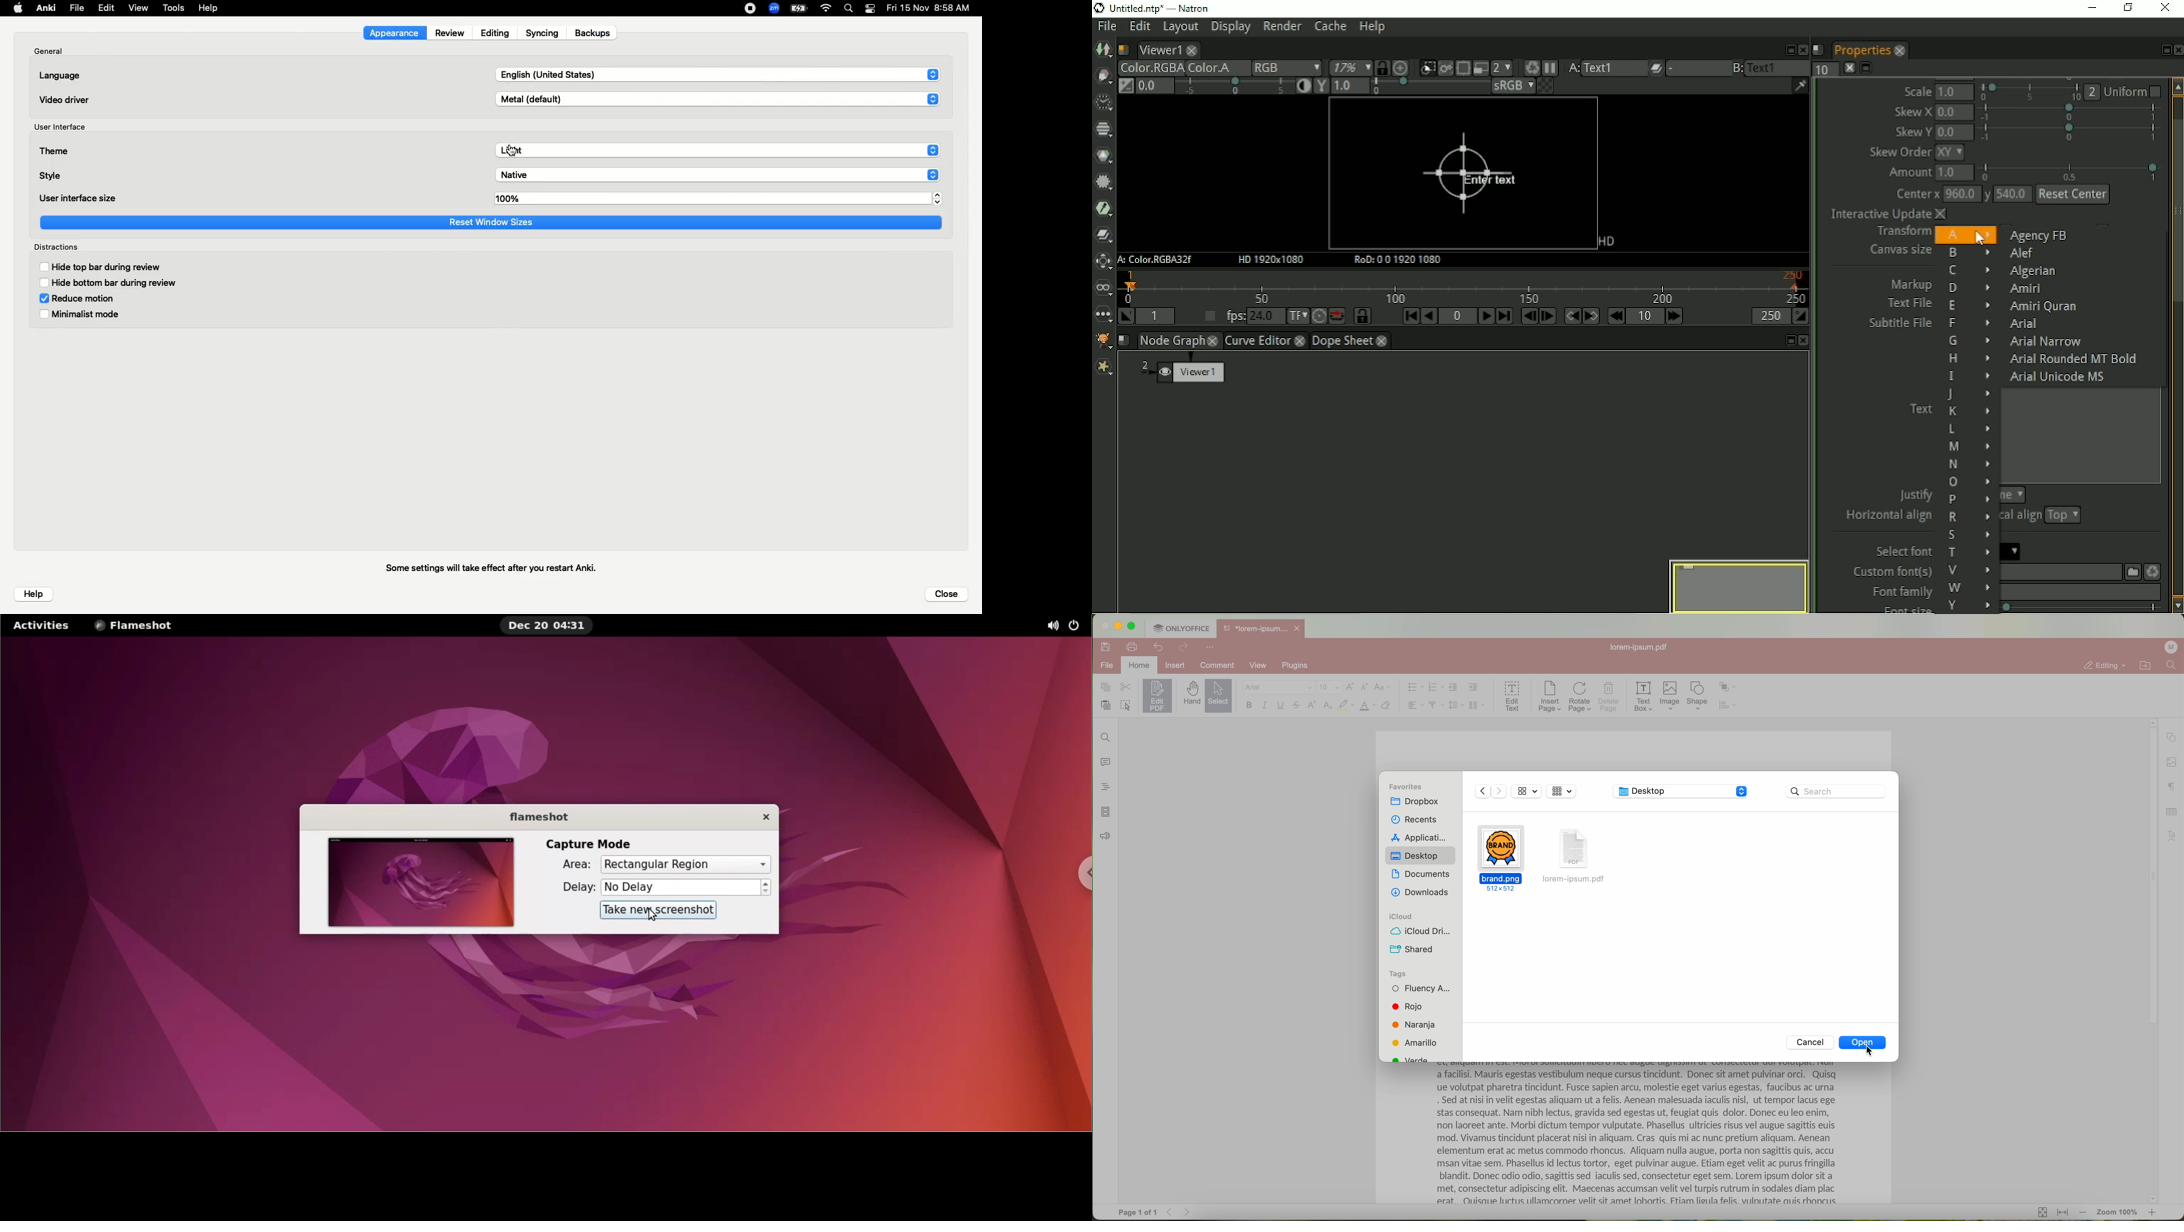  I want to click on Stepper buttons, so click(1742, 792).